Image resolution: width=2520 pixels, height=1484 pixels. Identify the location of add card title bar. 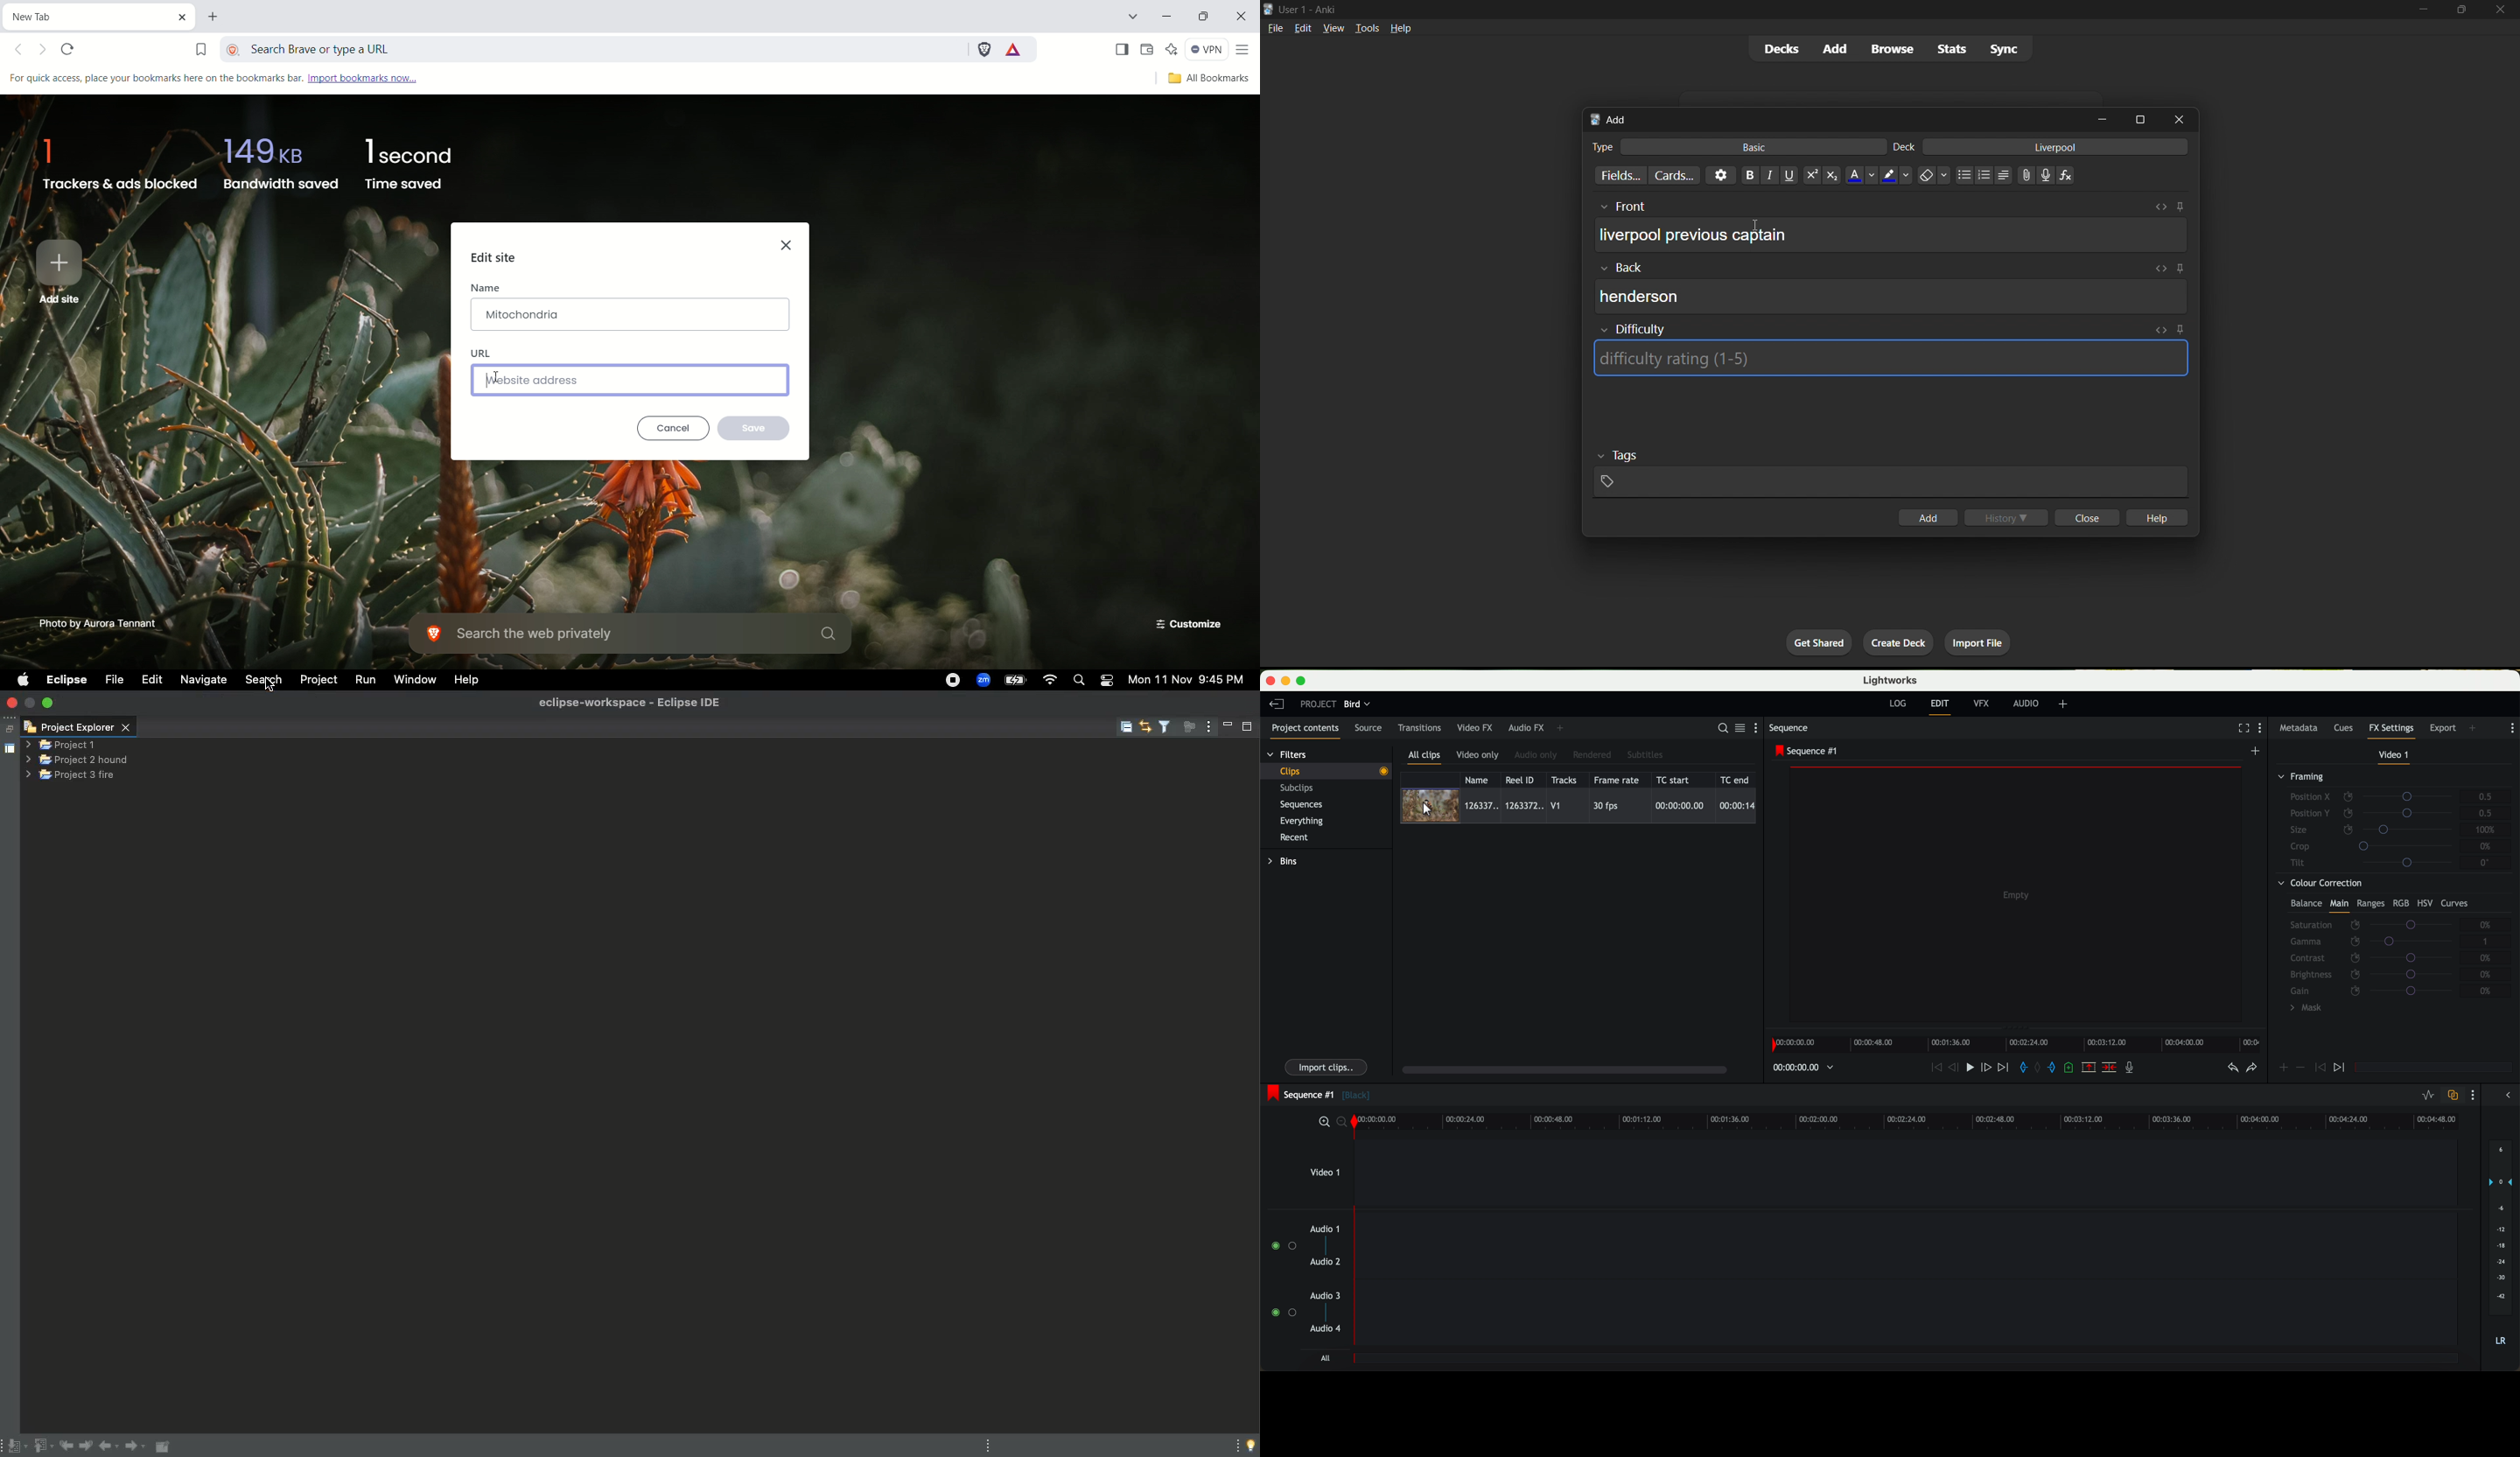
(1834, 118).